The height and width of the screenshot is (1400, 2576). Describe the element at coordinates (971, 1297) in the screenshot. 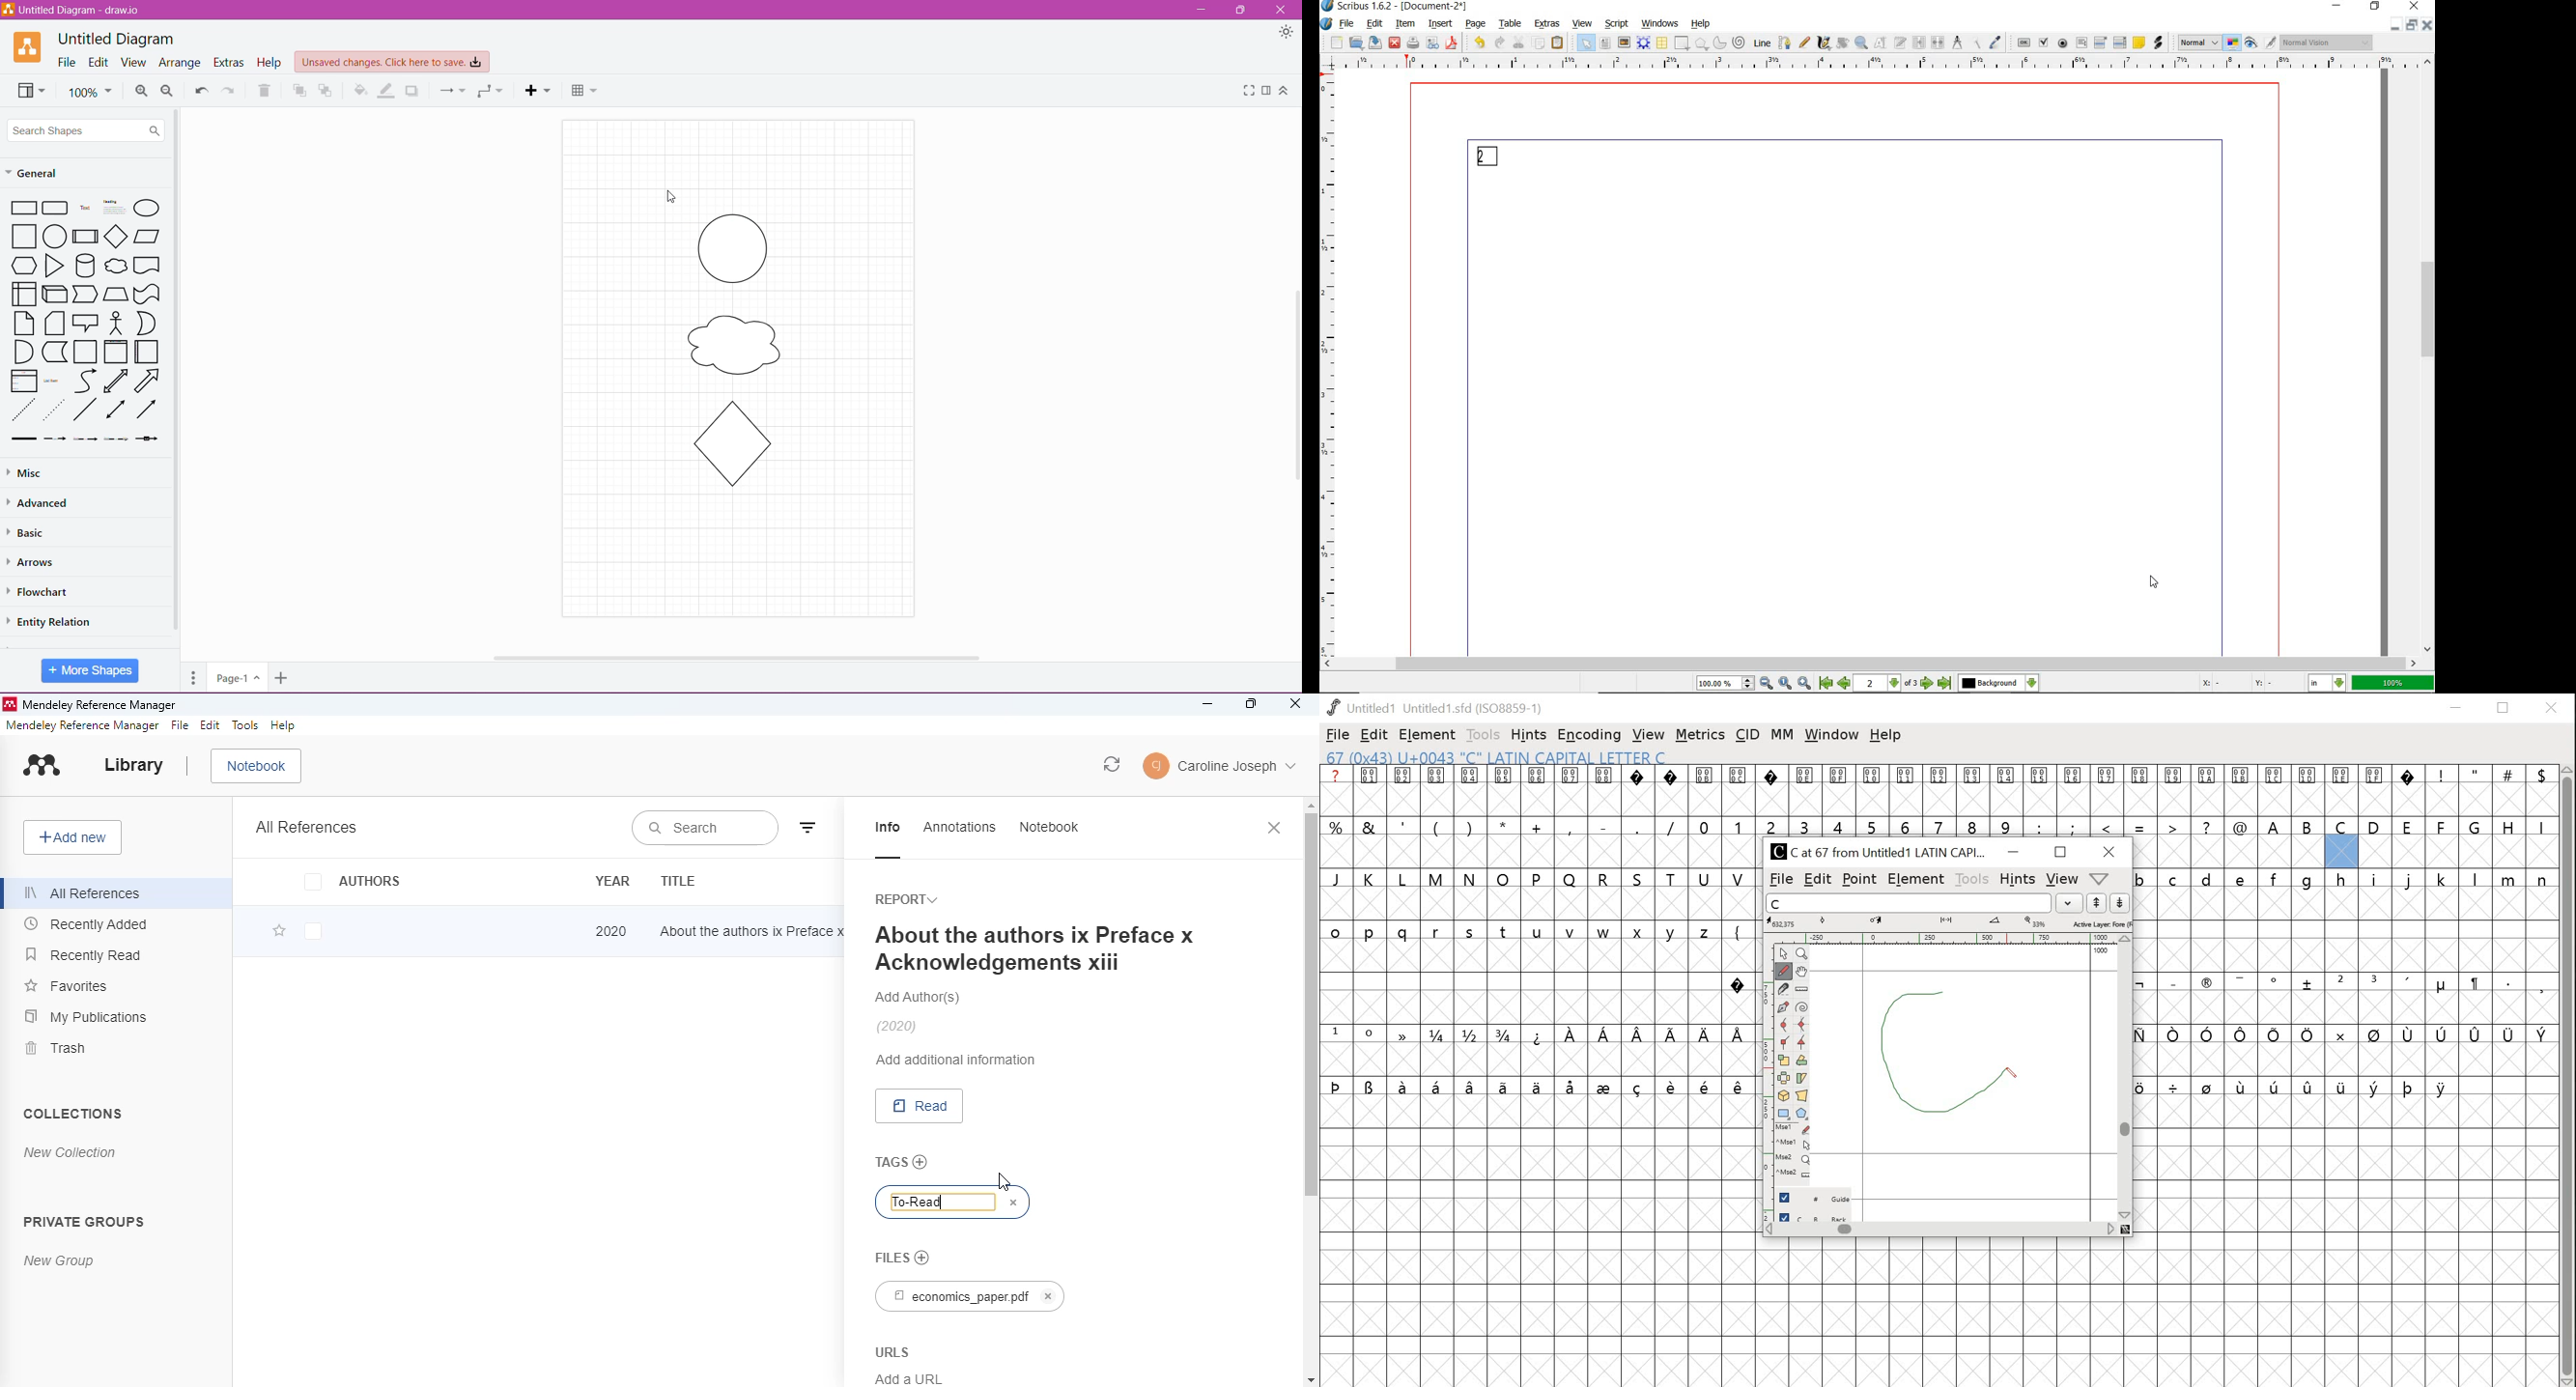

I see `economics_paper.pdf` at that location.